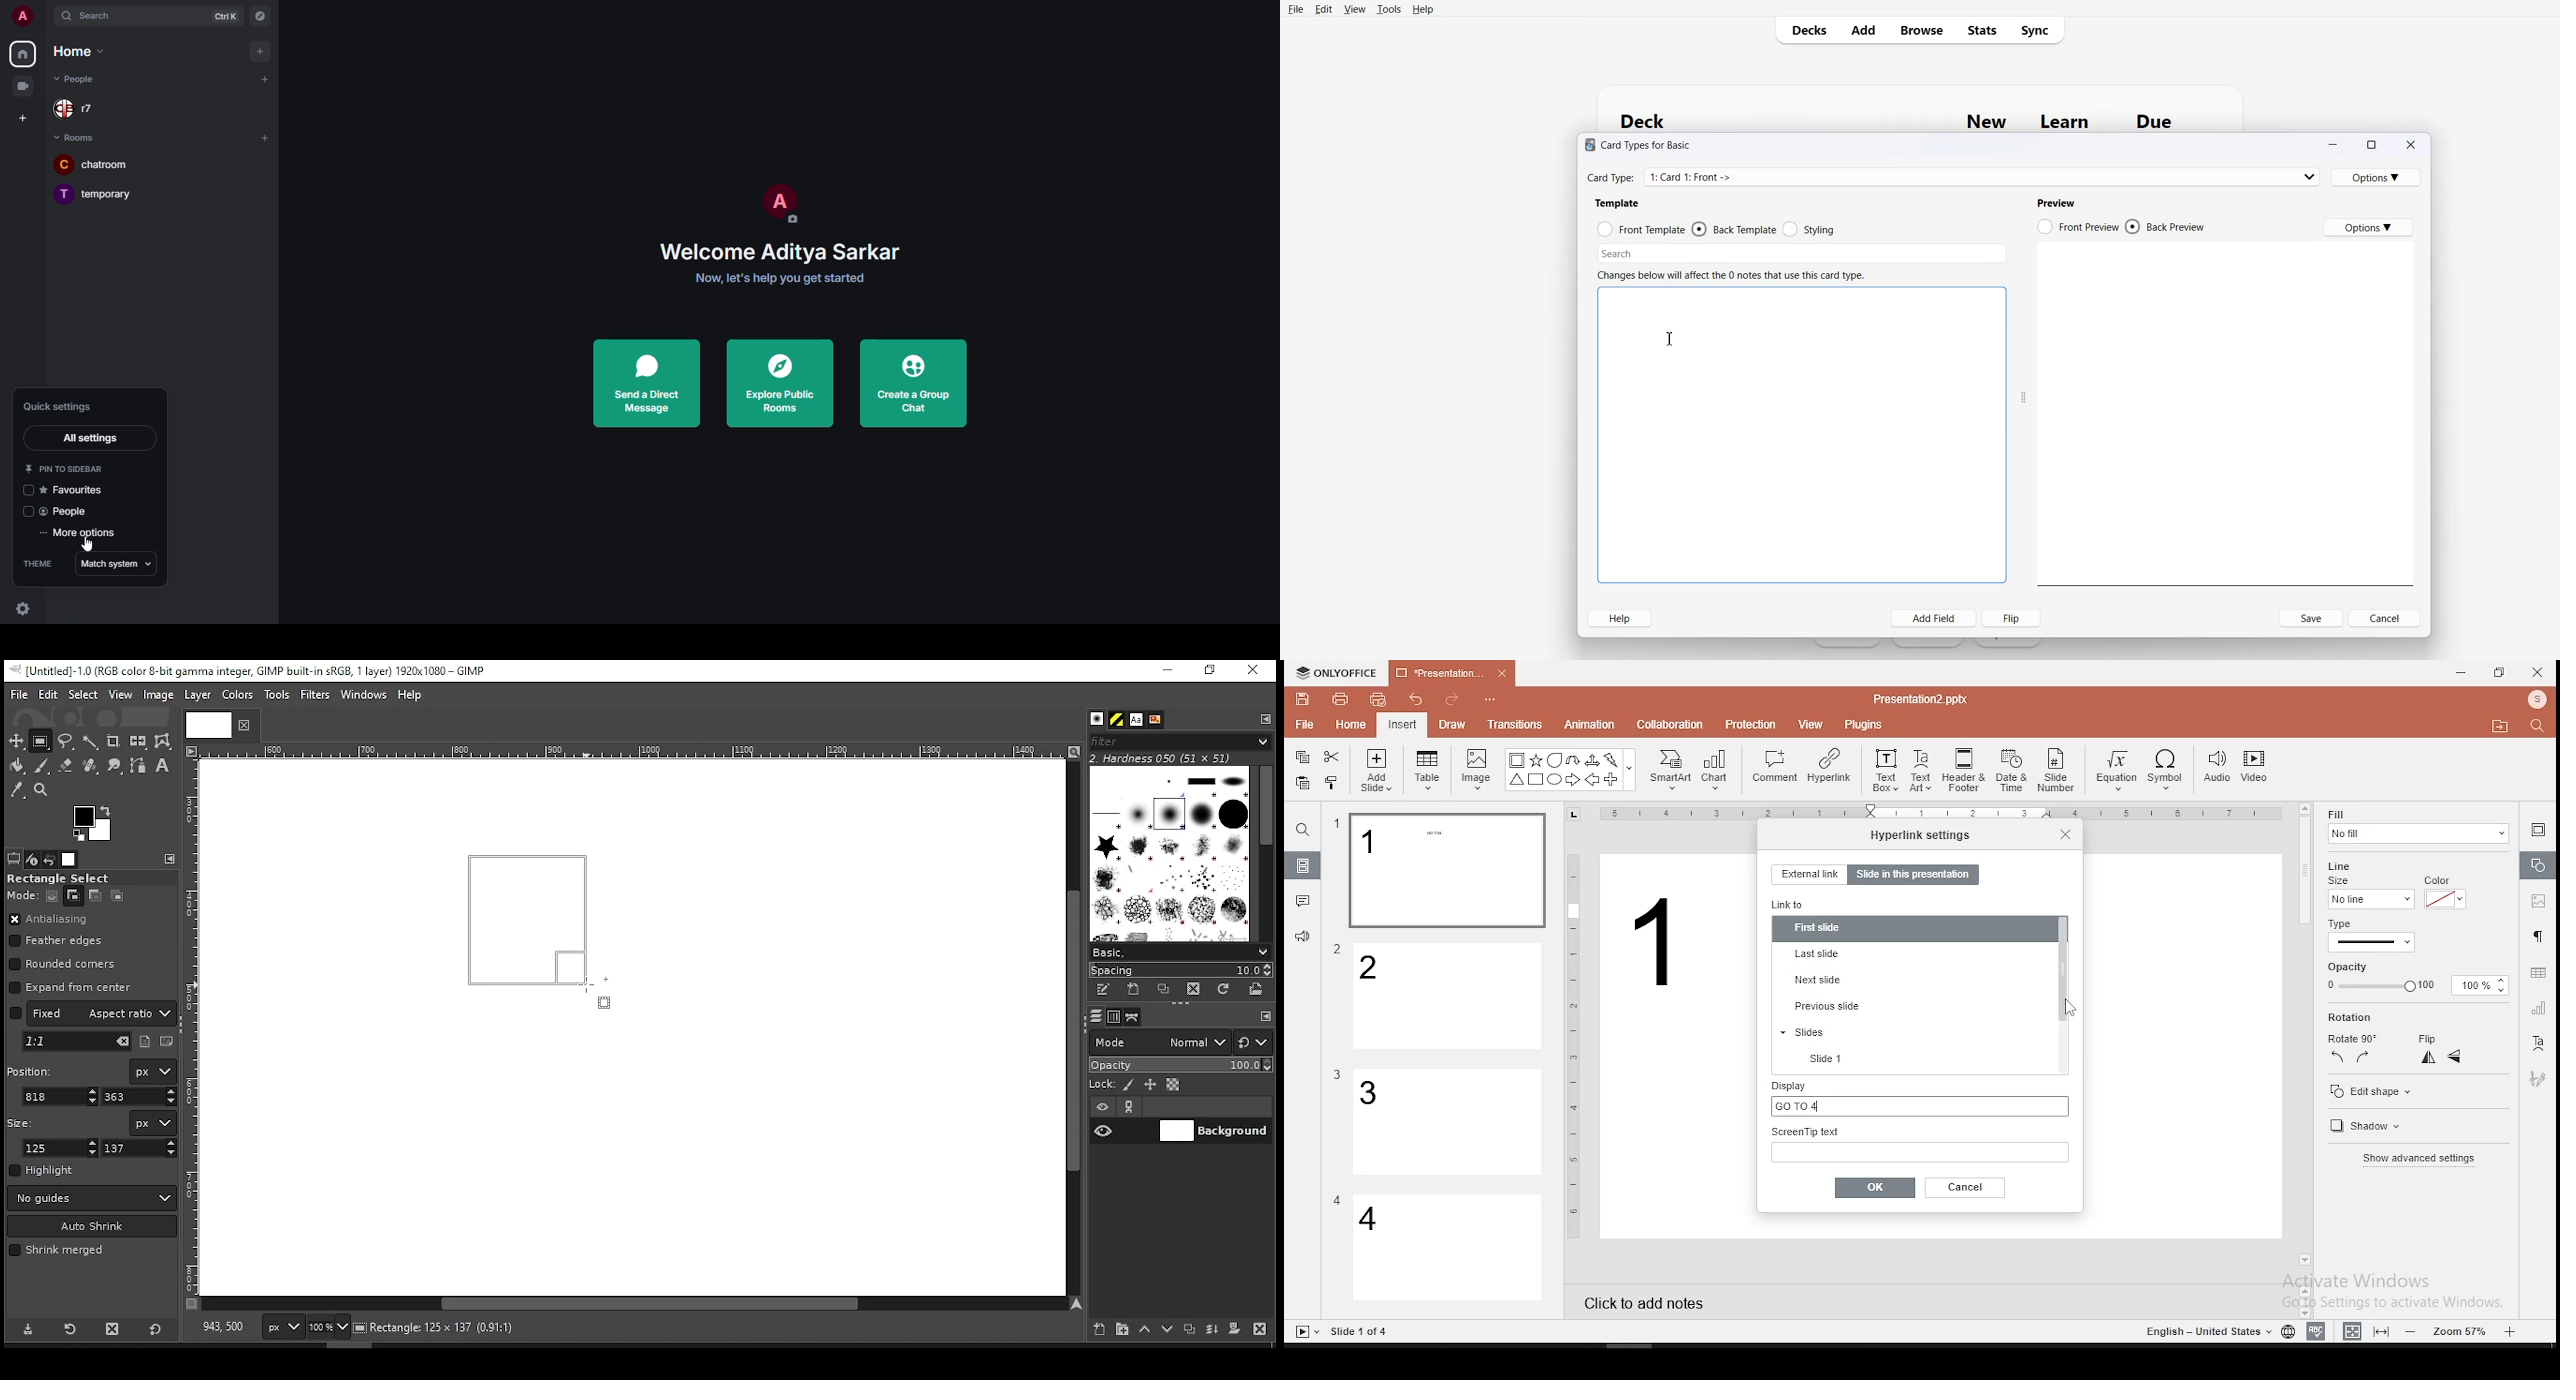  Describe the element at coordinates (645, 381) in the screenshot. I see `send a direct message` at that location.